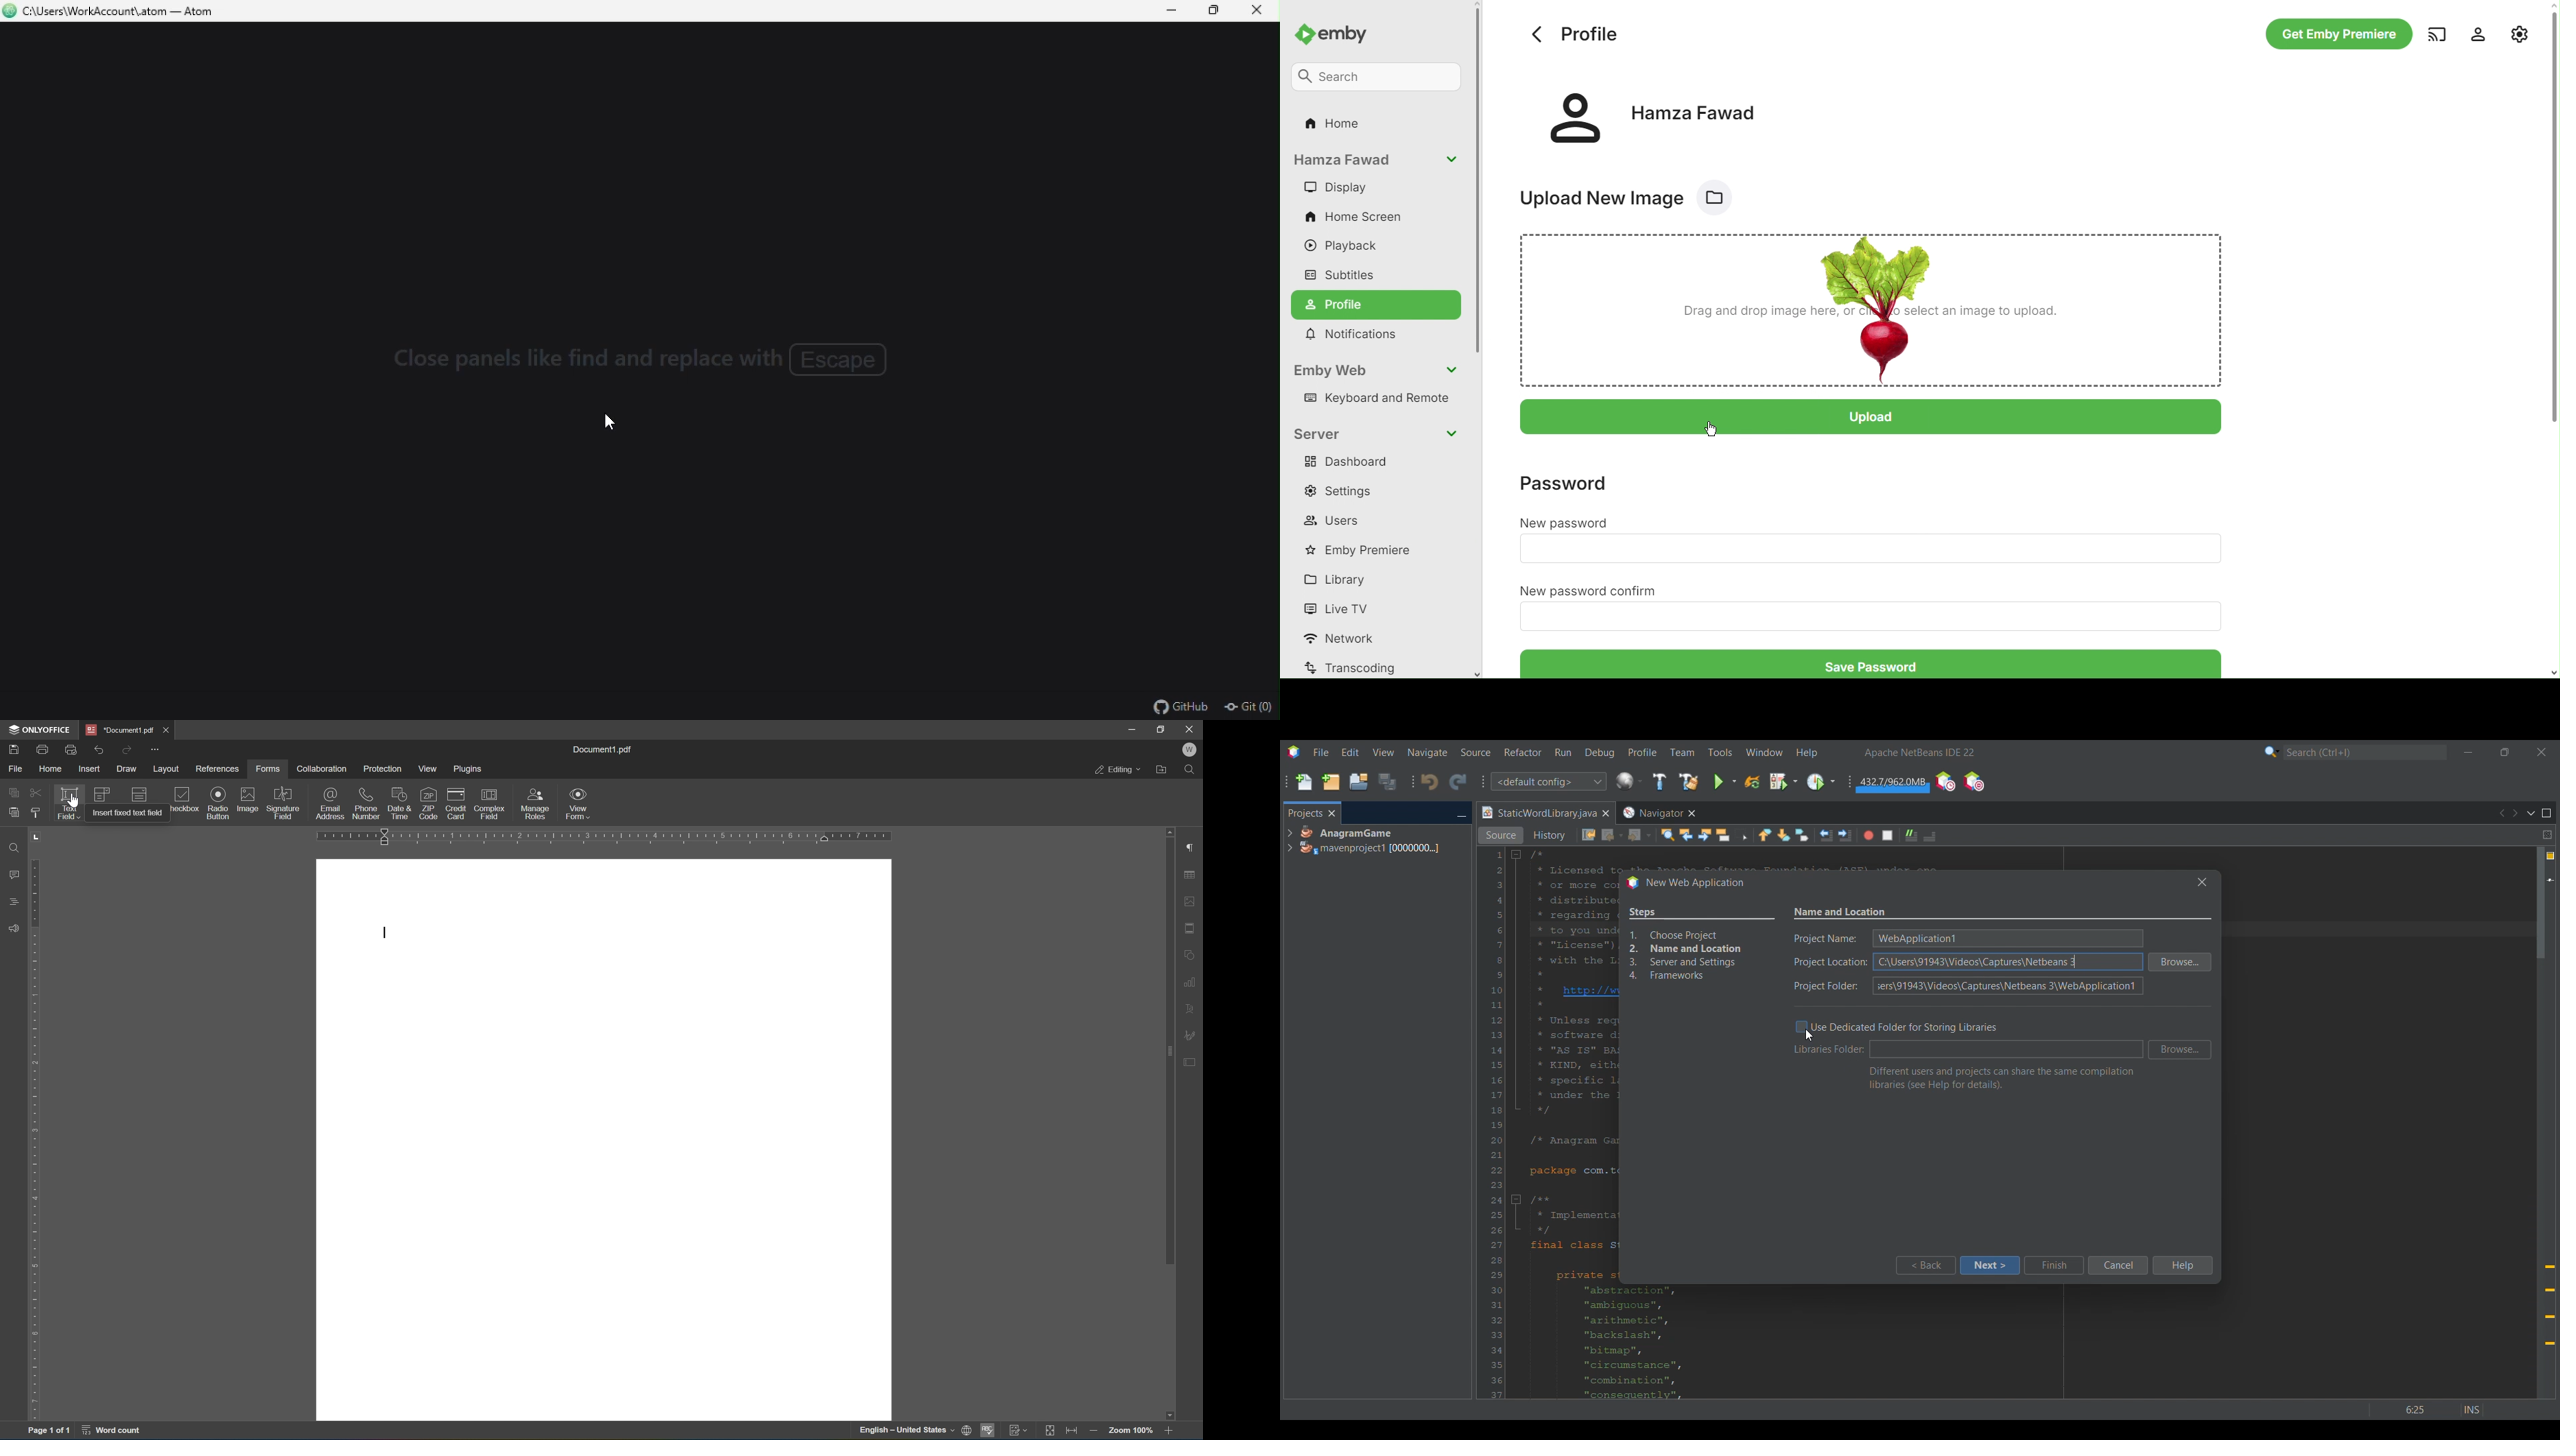  I want to click on C:\users\work\account\atom - Atom, so click(125, 13).